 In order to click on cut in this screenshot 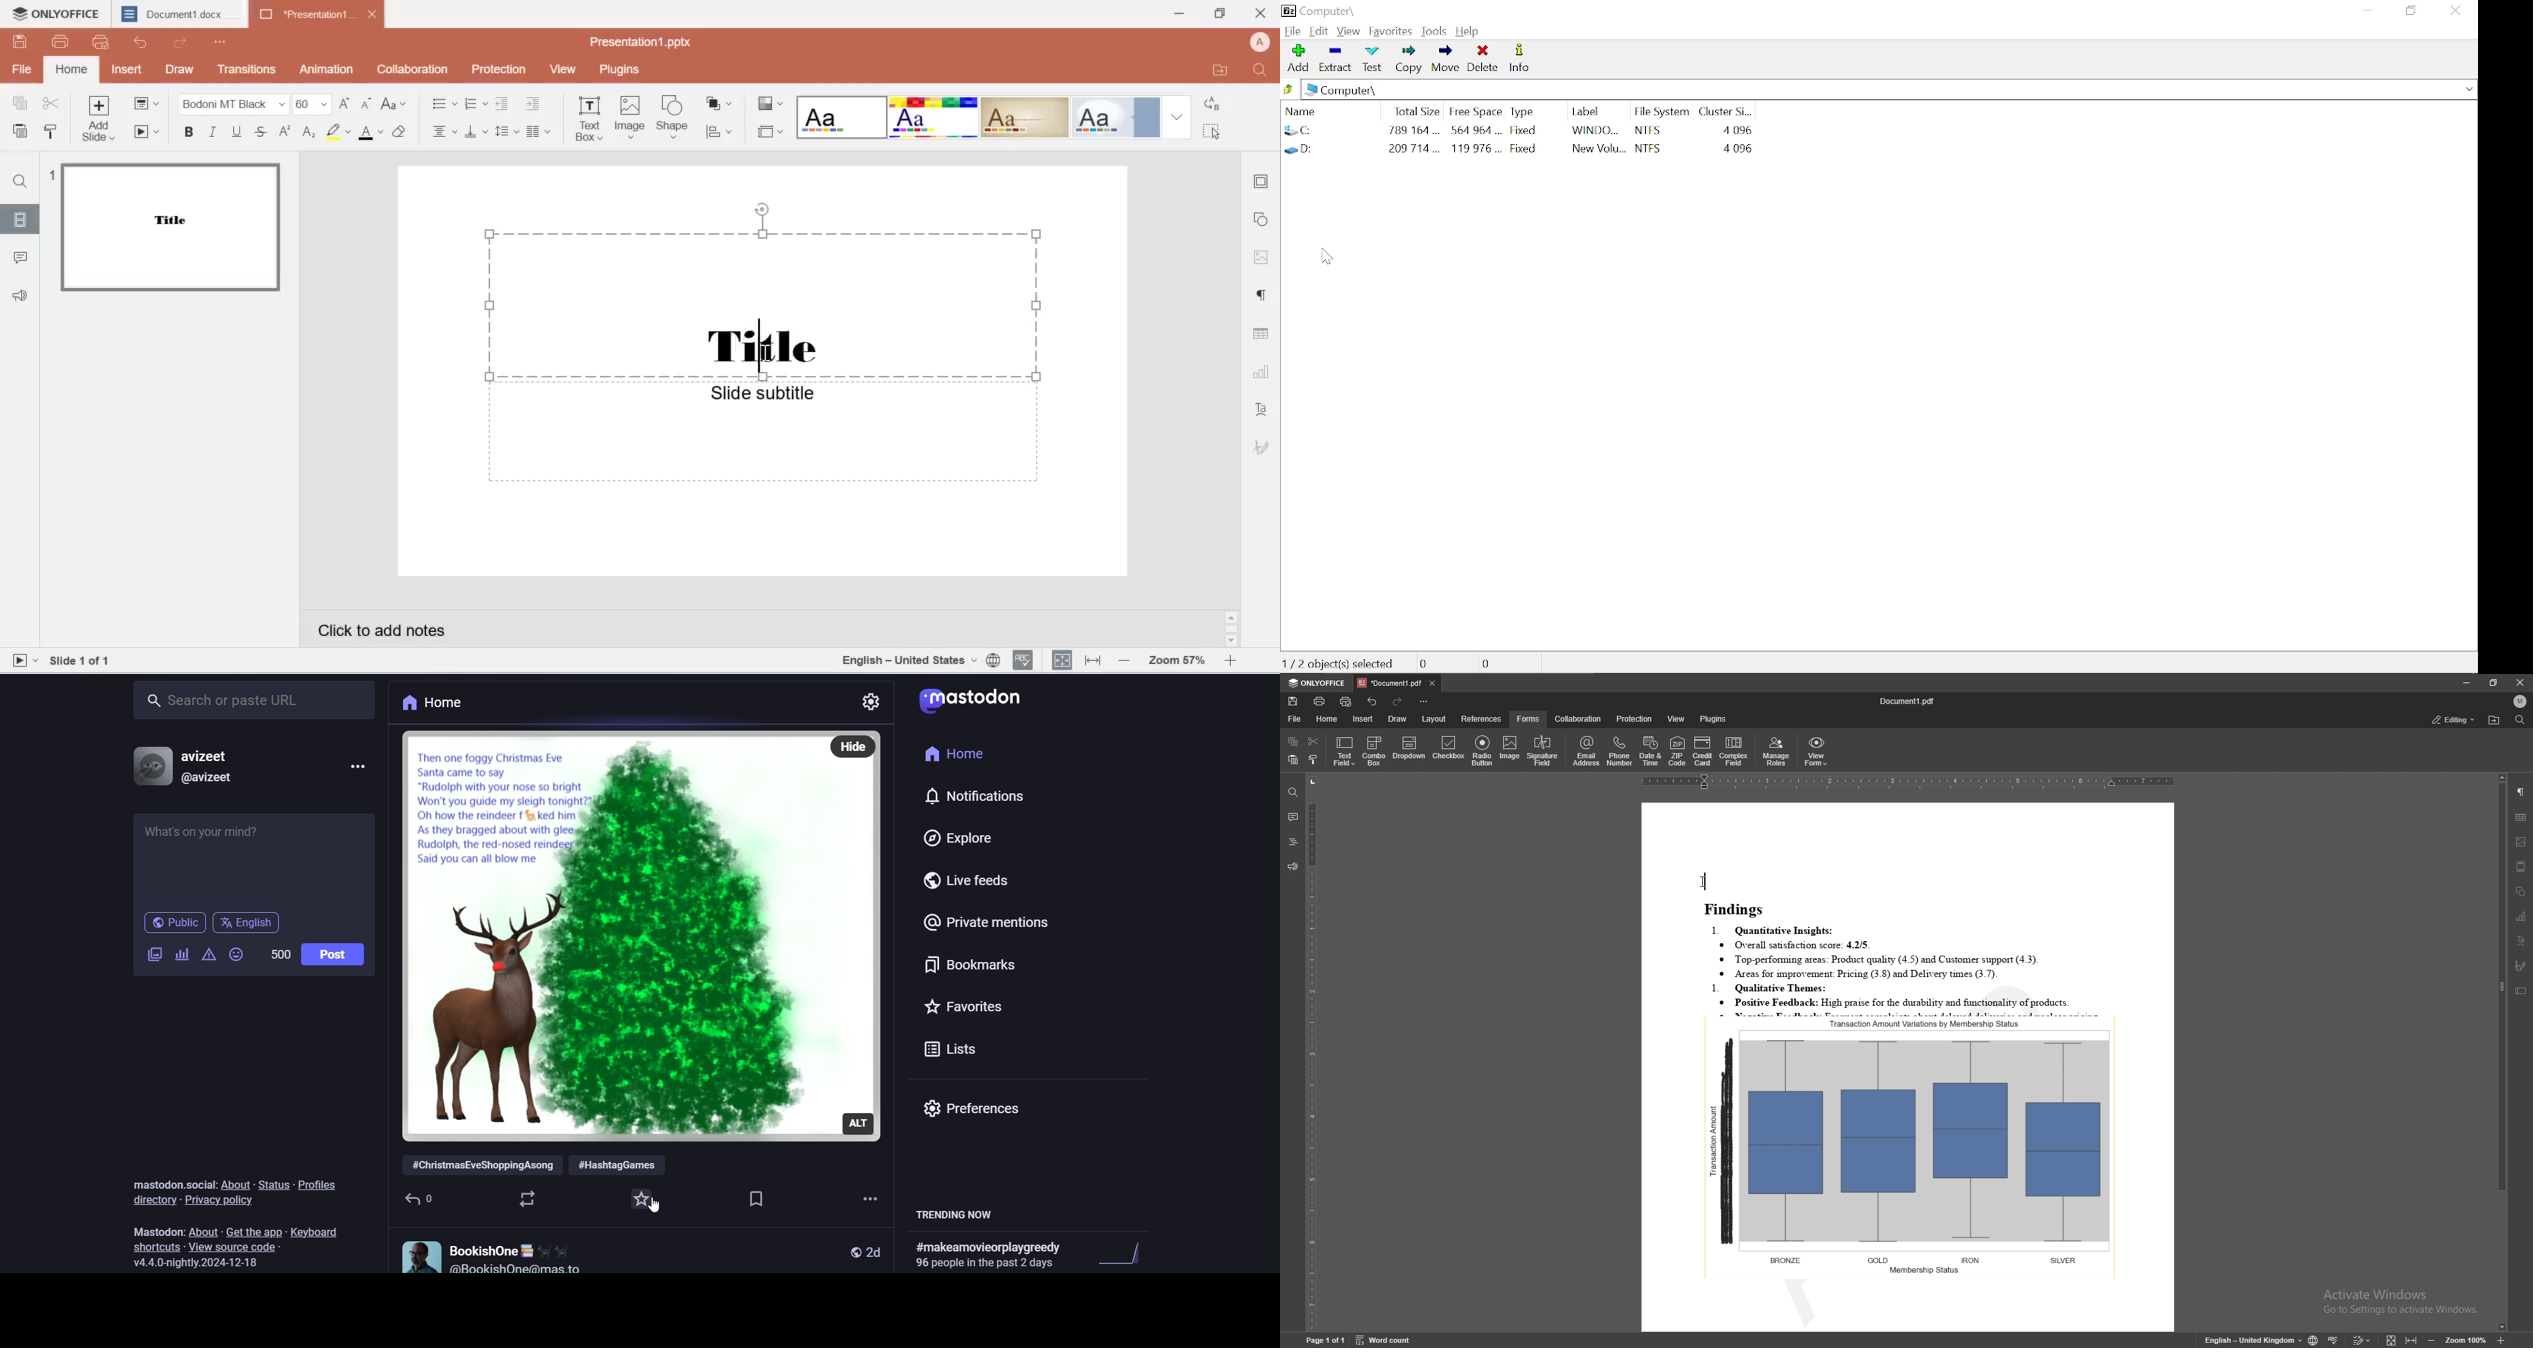, I will do `click(52, 105)`.